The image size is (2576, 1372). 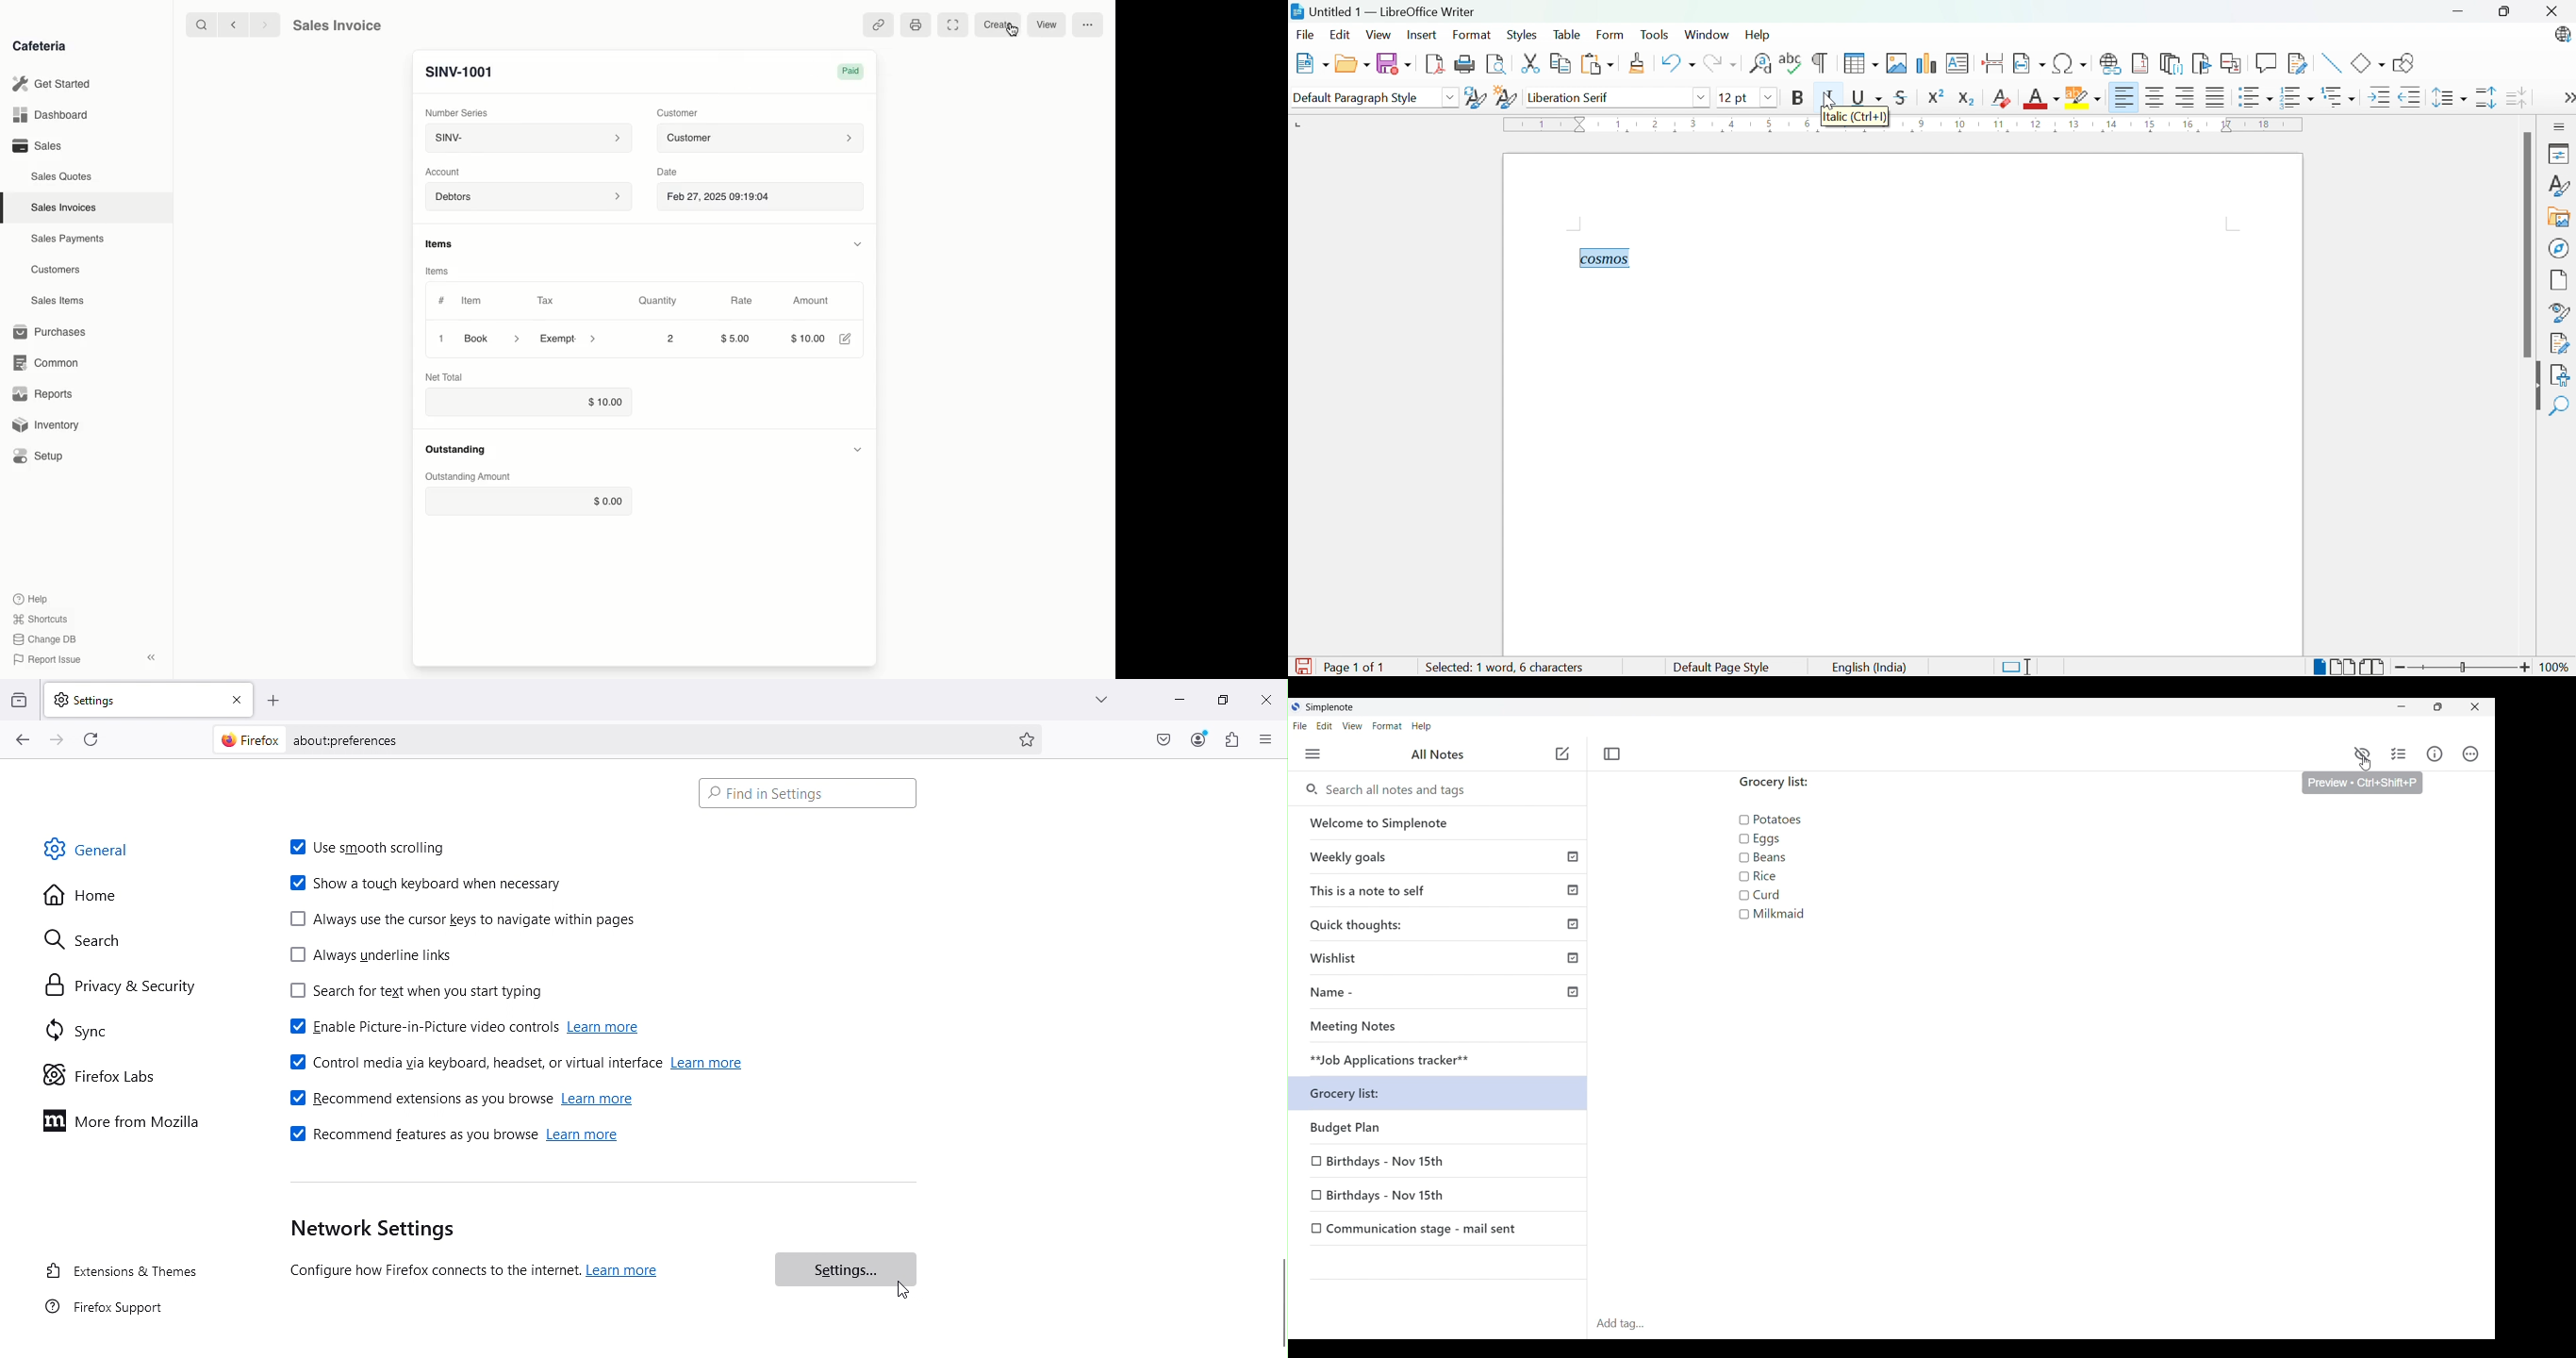 I want to click on Report Issue, so click(x=50, y=658).